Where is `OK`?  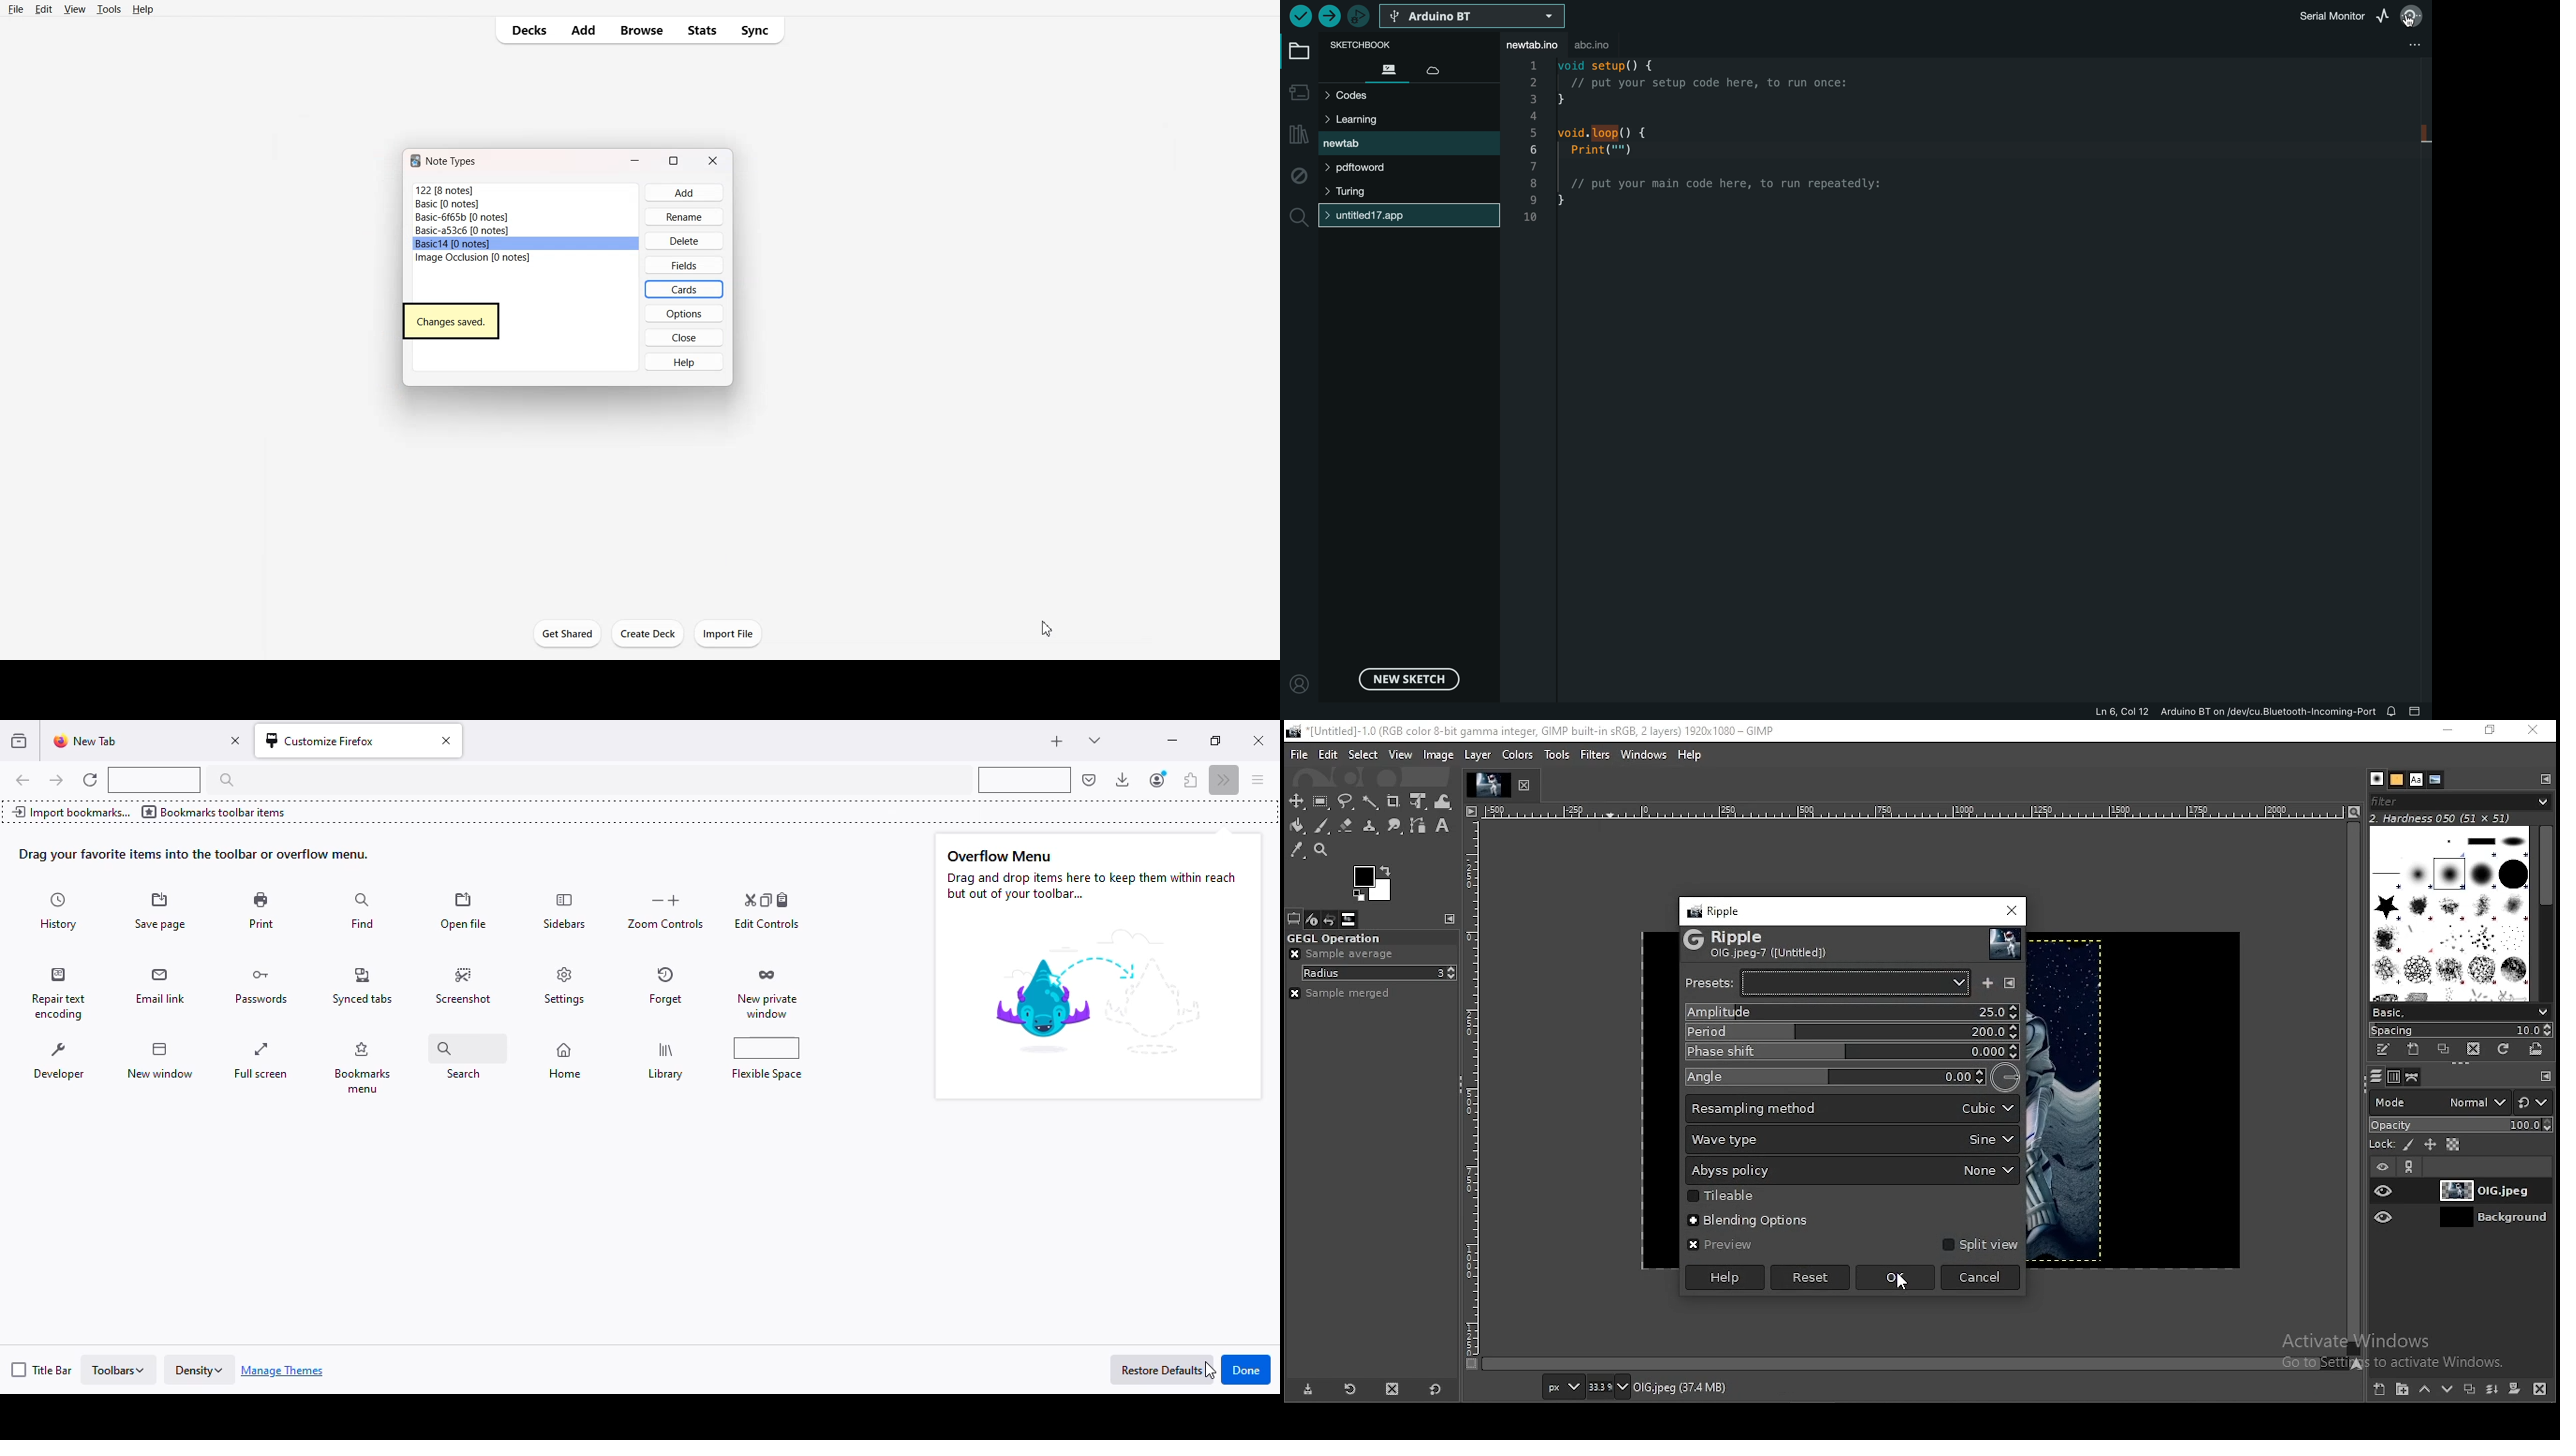
OK is located at coordinates (1895, 1278).